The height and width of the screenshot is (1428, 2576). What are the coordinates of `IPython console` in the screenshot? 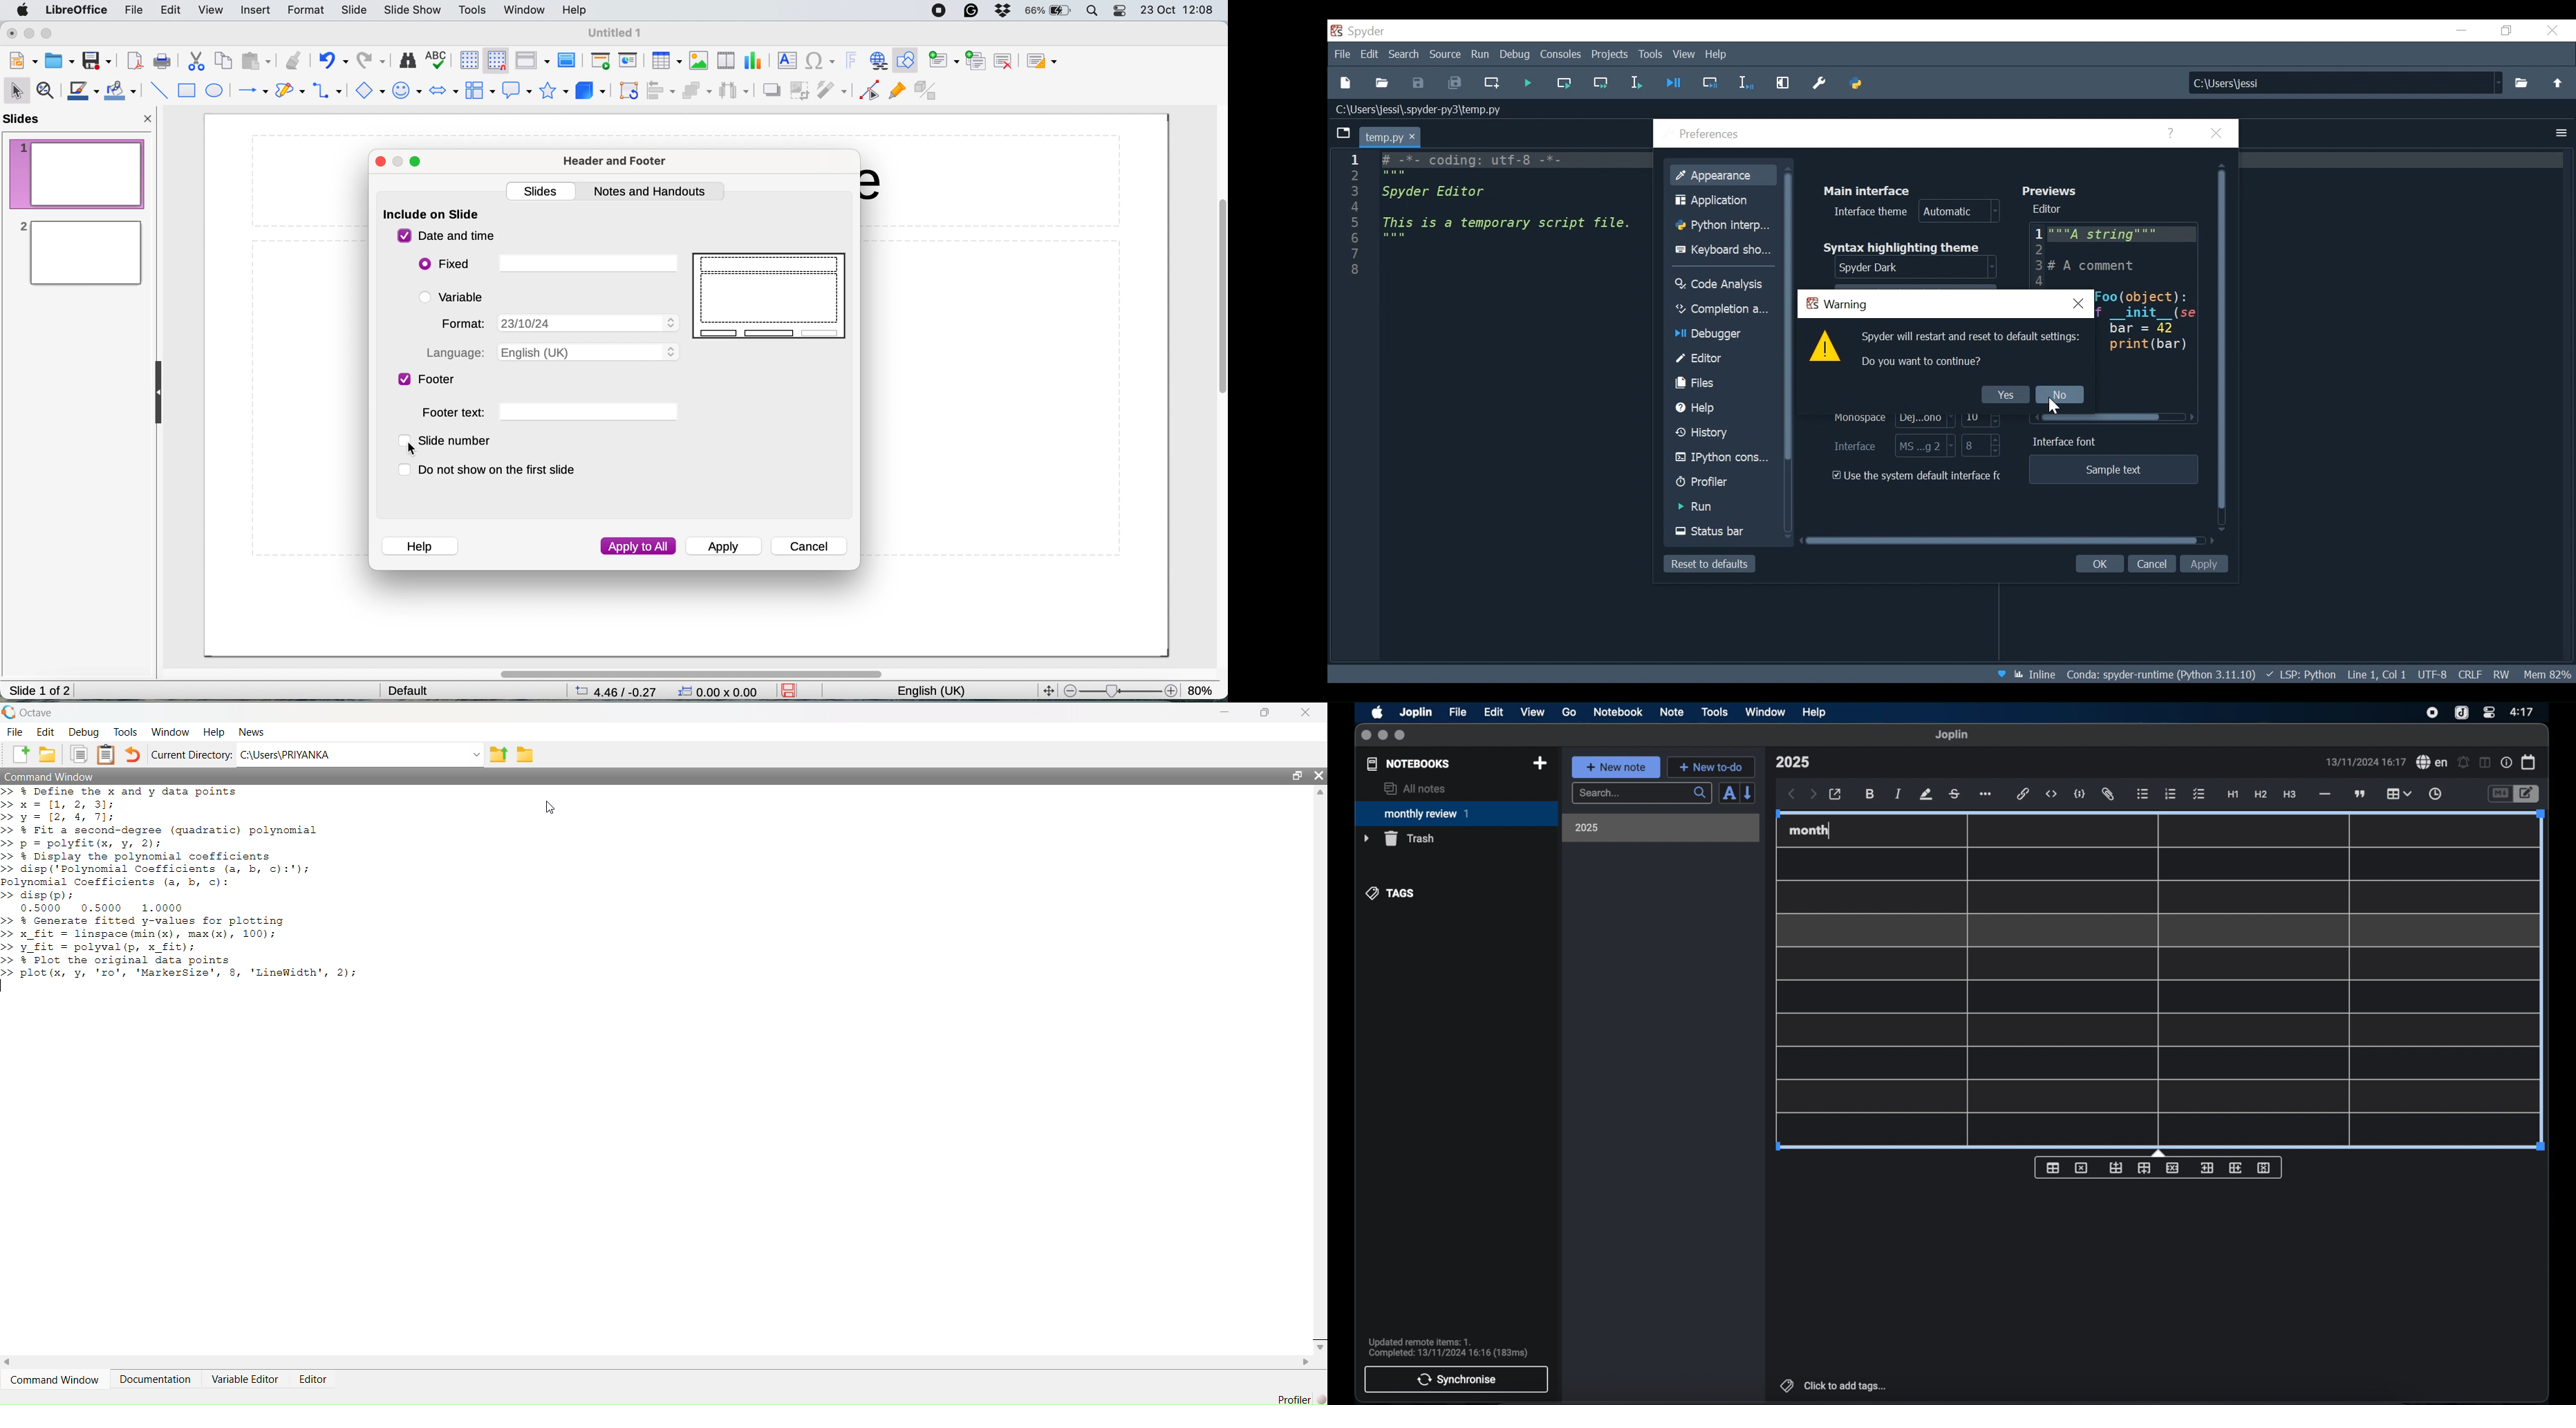 It's located at (1723, 459).